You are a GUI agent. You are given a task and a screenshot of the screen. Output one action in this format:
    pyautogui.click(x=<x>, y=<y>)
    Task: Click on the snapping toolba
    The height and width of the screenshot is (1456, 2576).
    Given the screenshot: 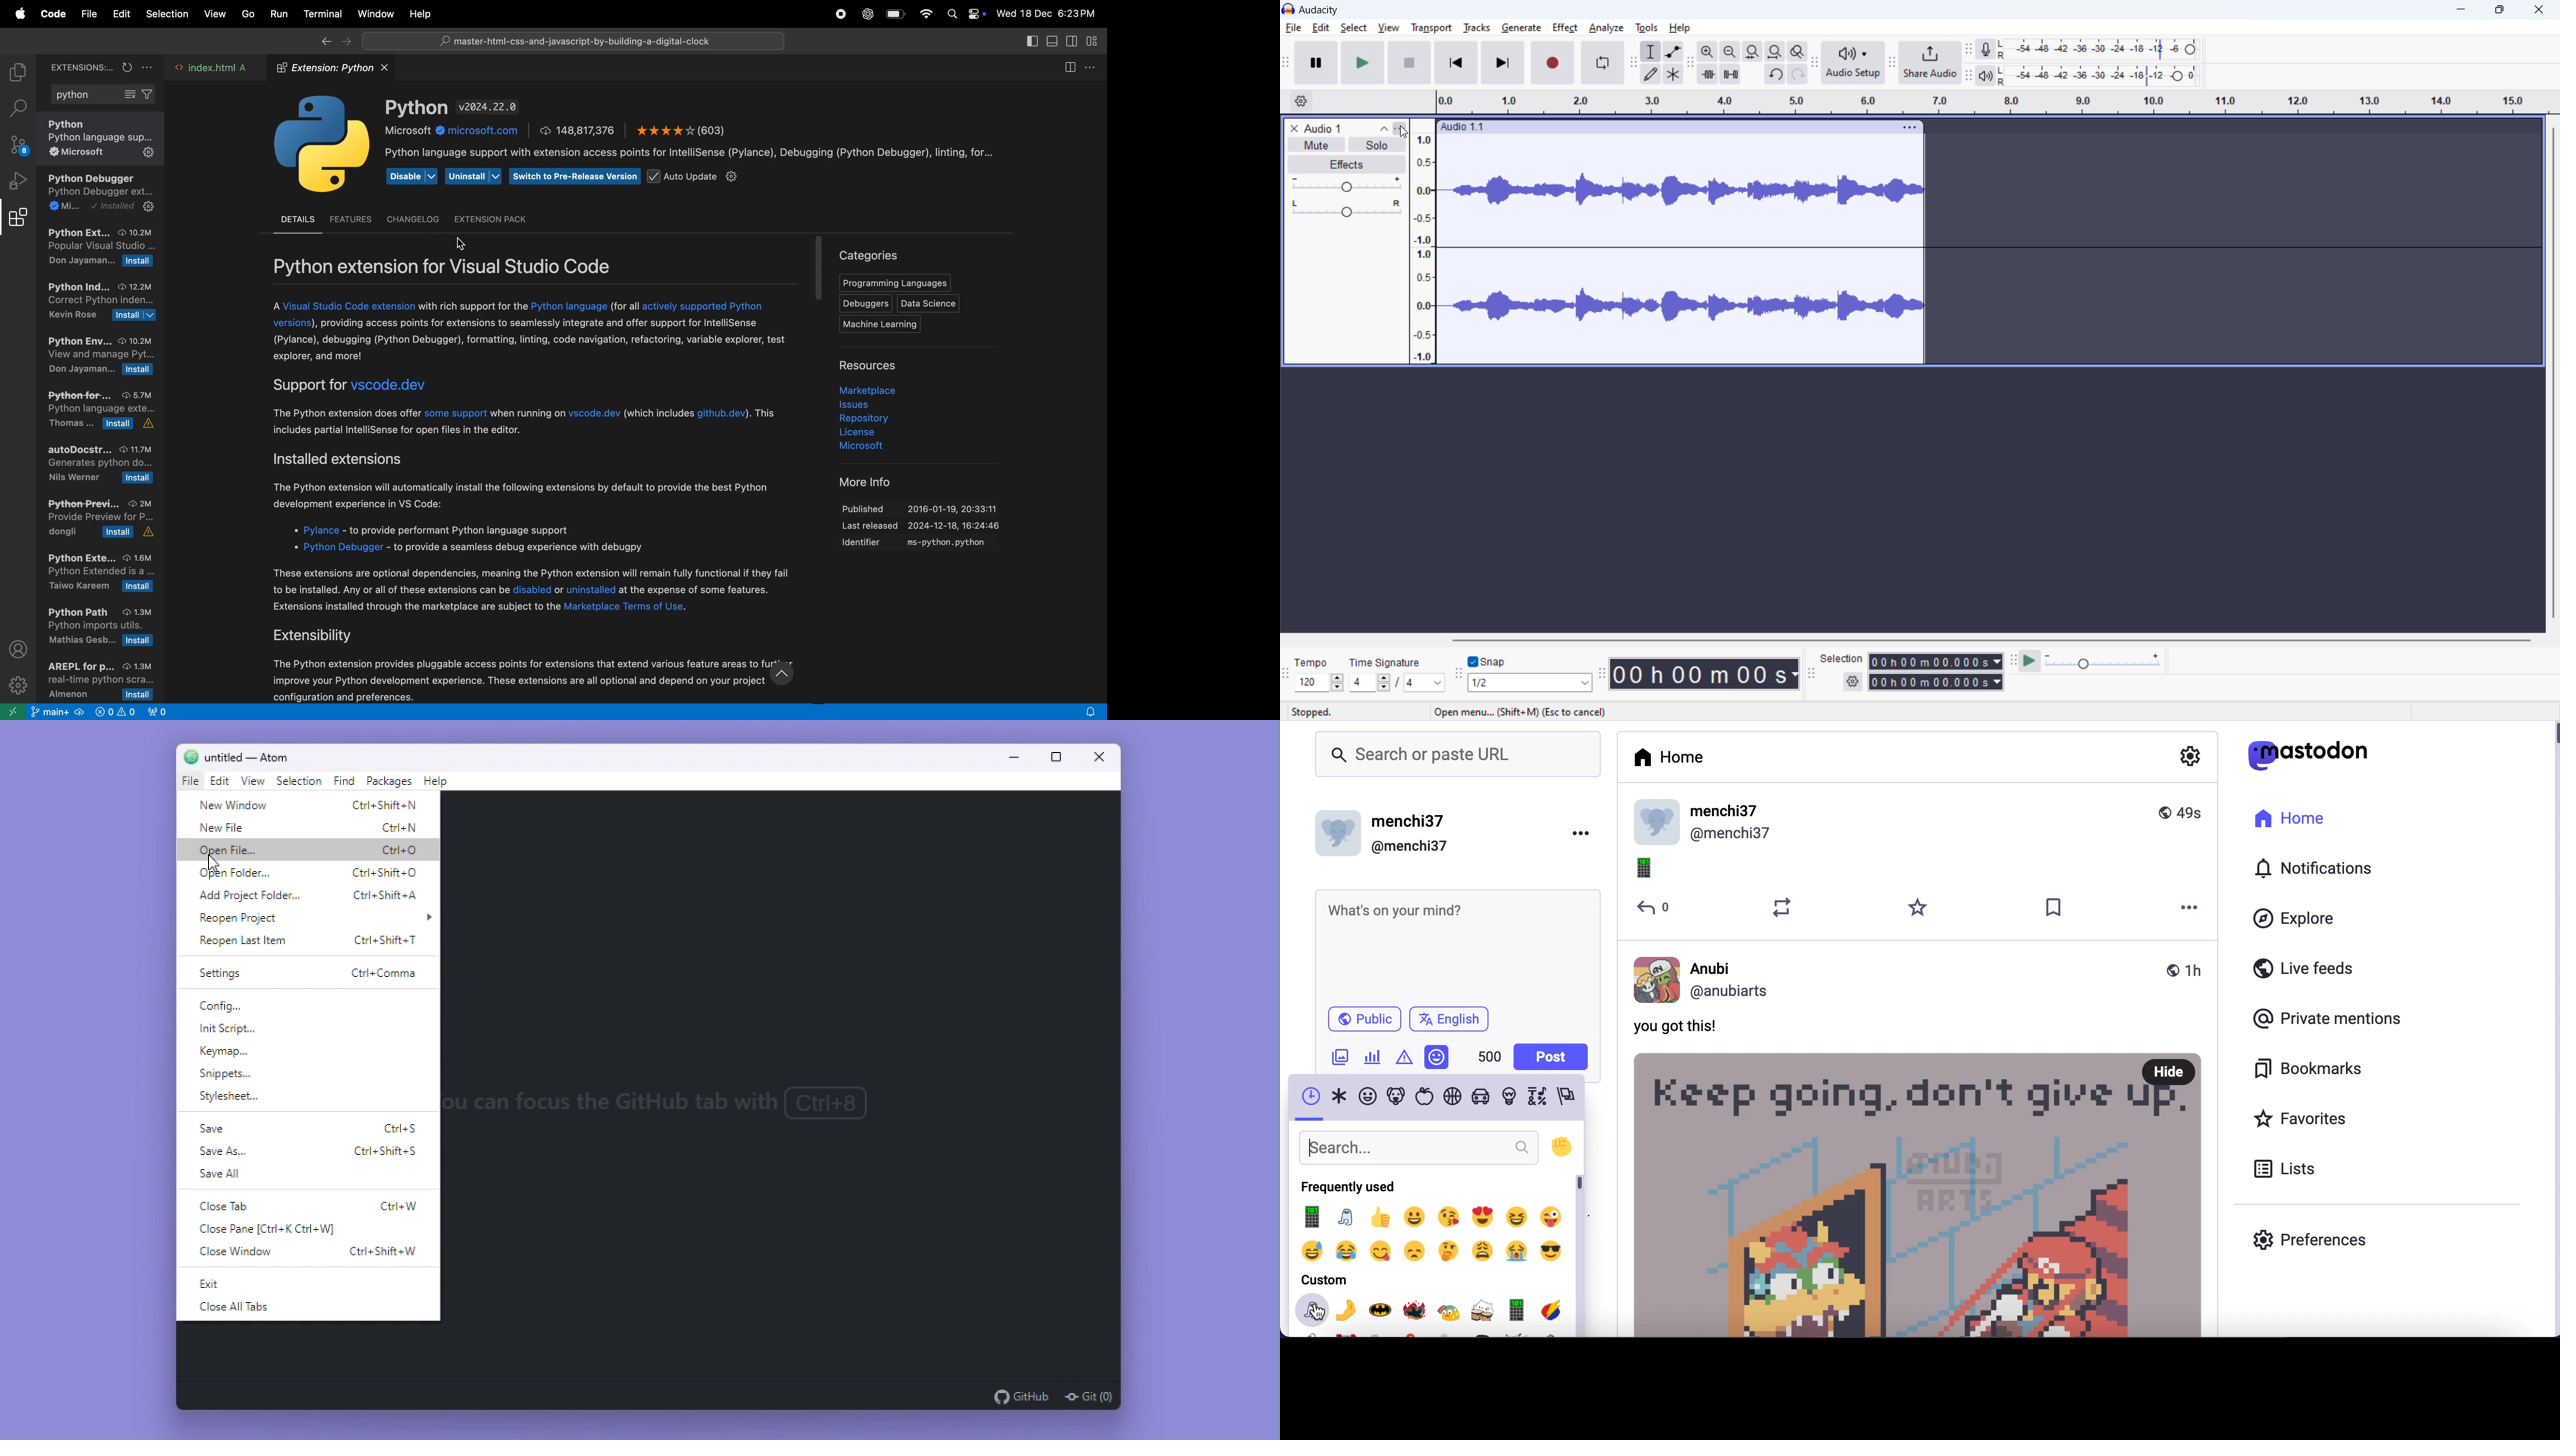 What is the action you would take?
    pyautogui.click(x=1457, y=674)
    